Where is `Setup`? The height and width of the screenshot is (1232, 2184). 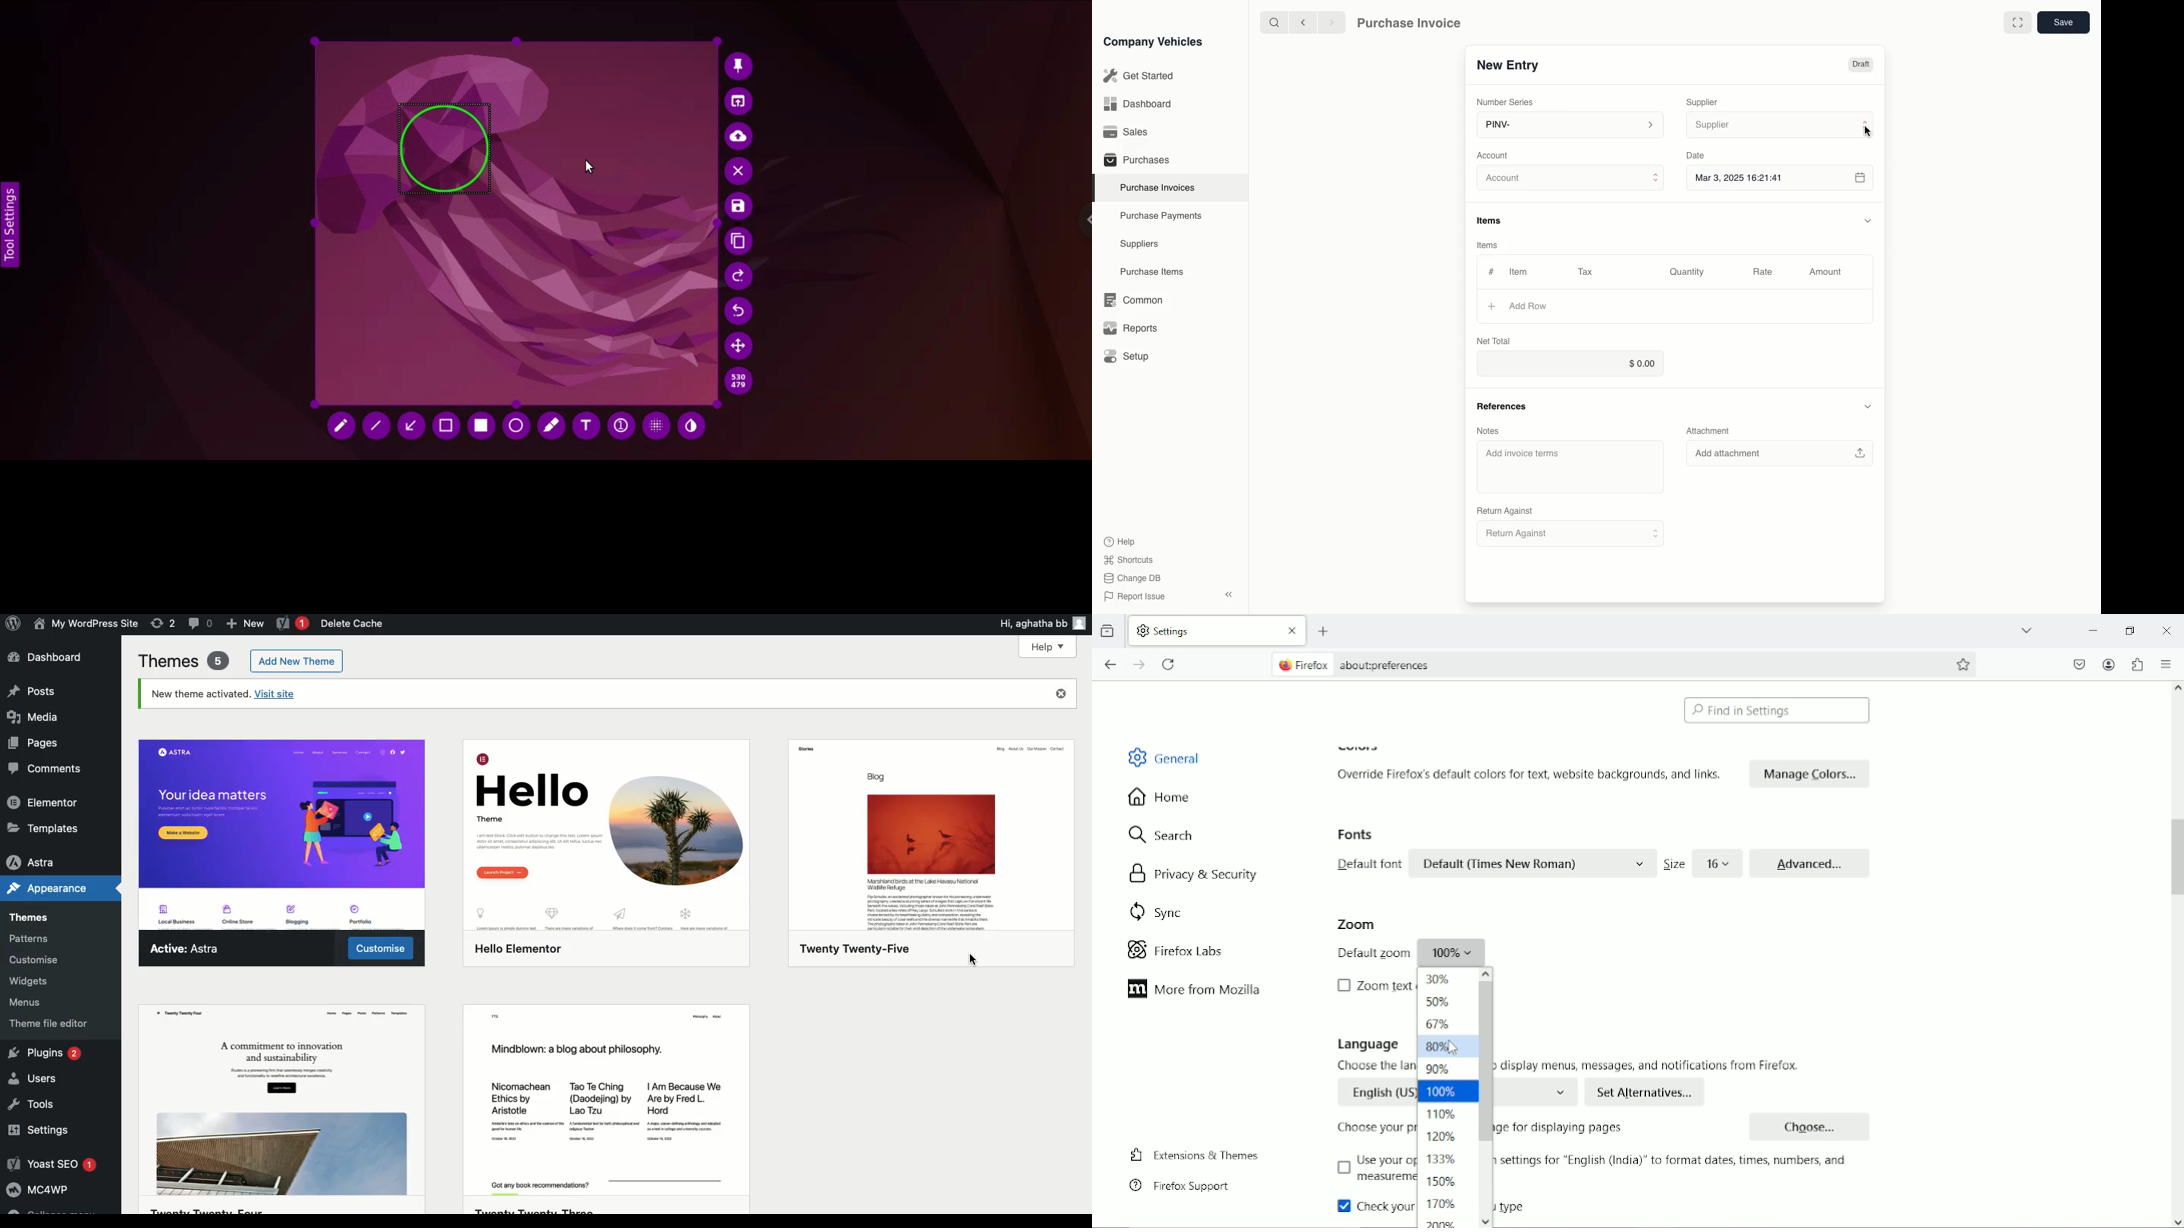 Setup is located at coordinates (1129, 357).